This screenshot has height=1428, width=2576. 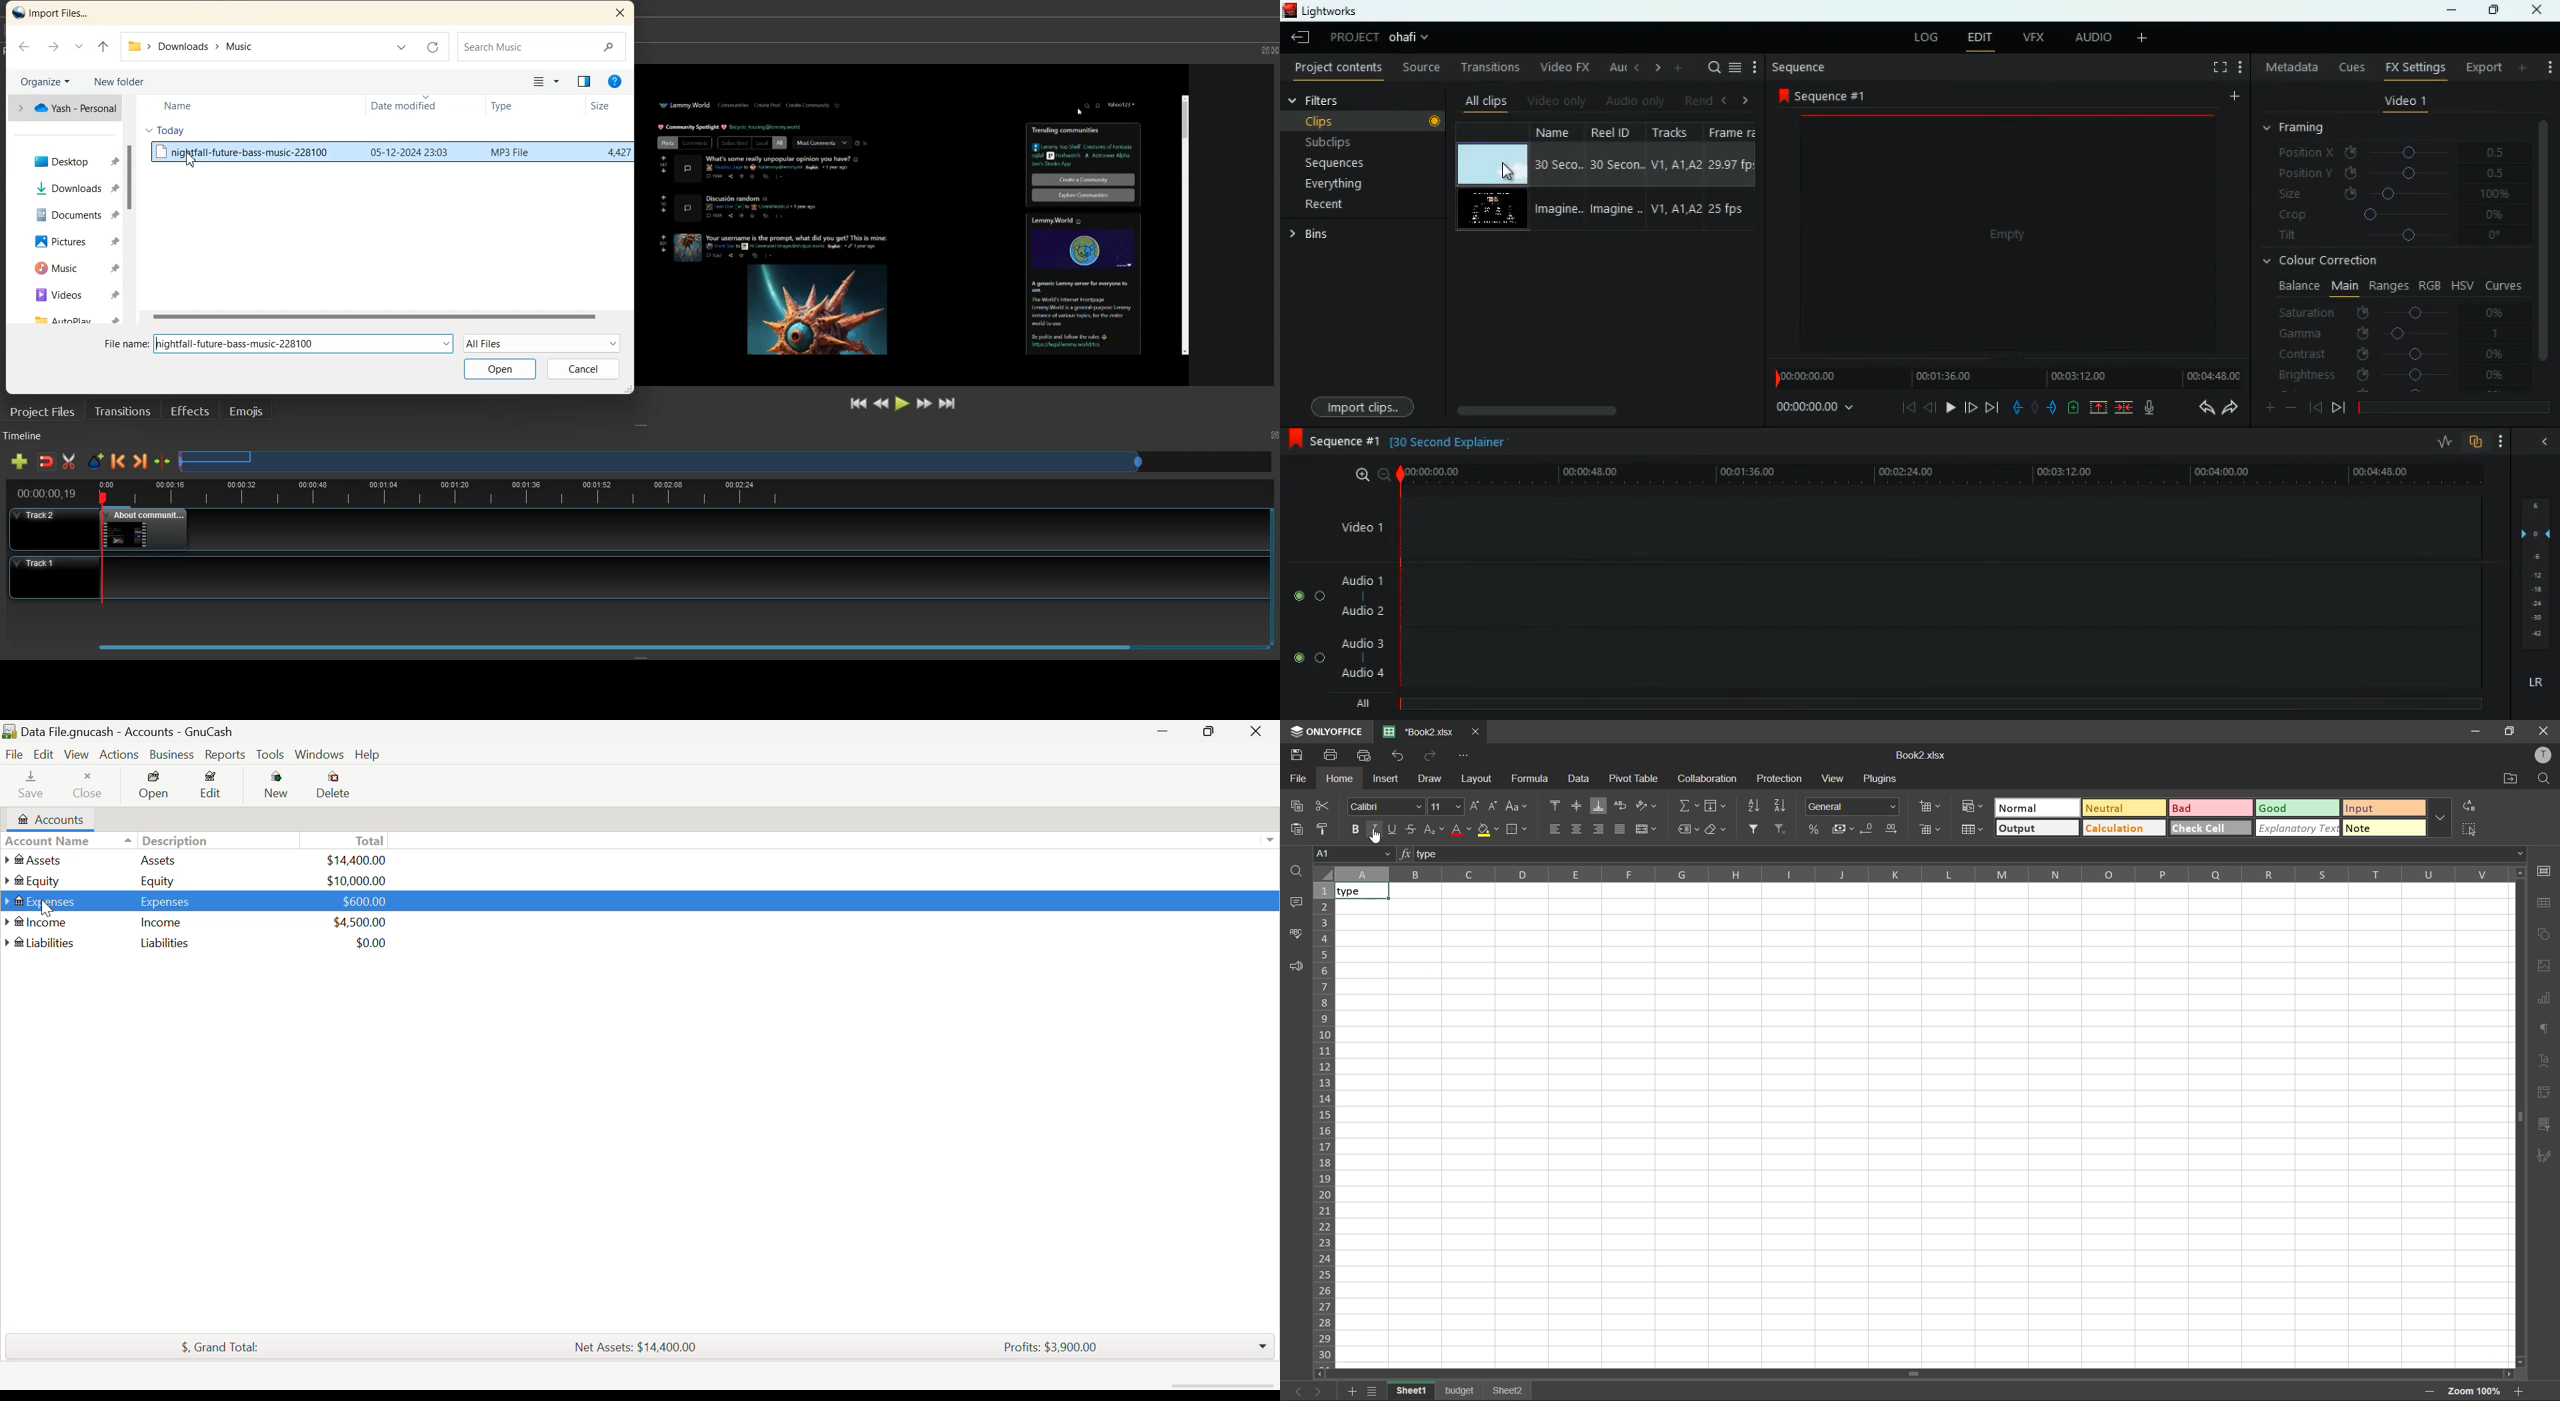 I want to click on paste, so click(x=1299, y=829).